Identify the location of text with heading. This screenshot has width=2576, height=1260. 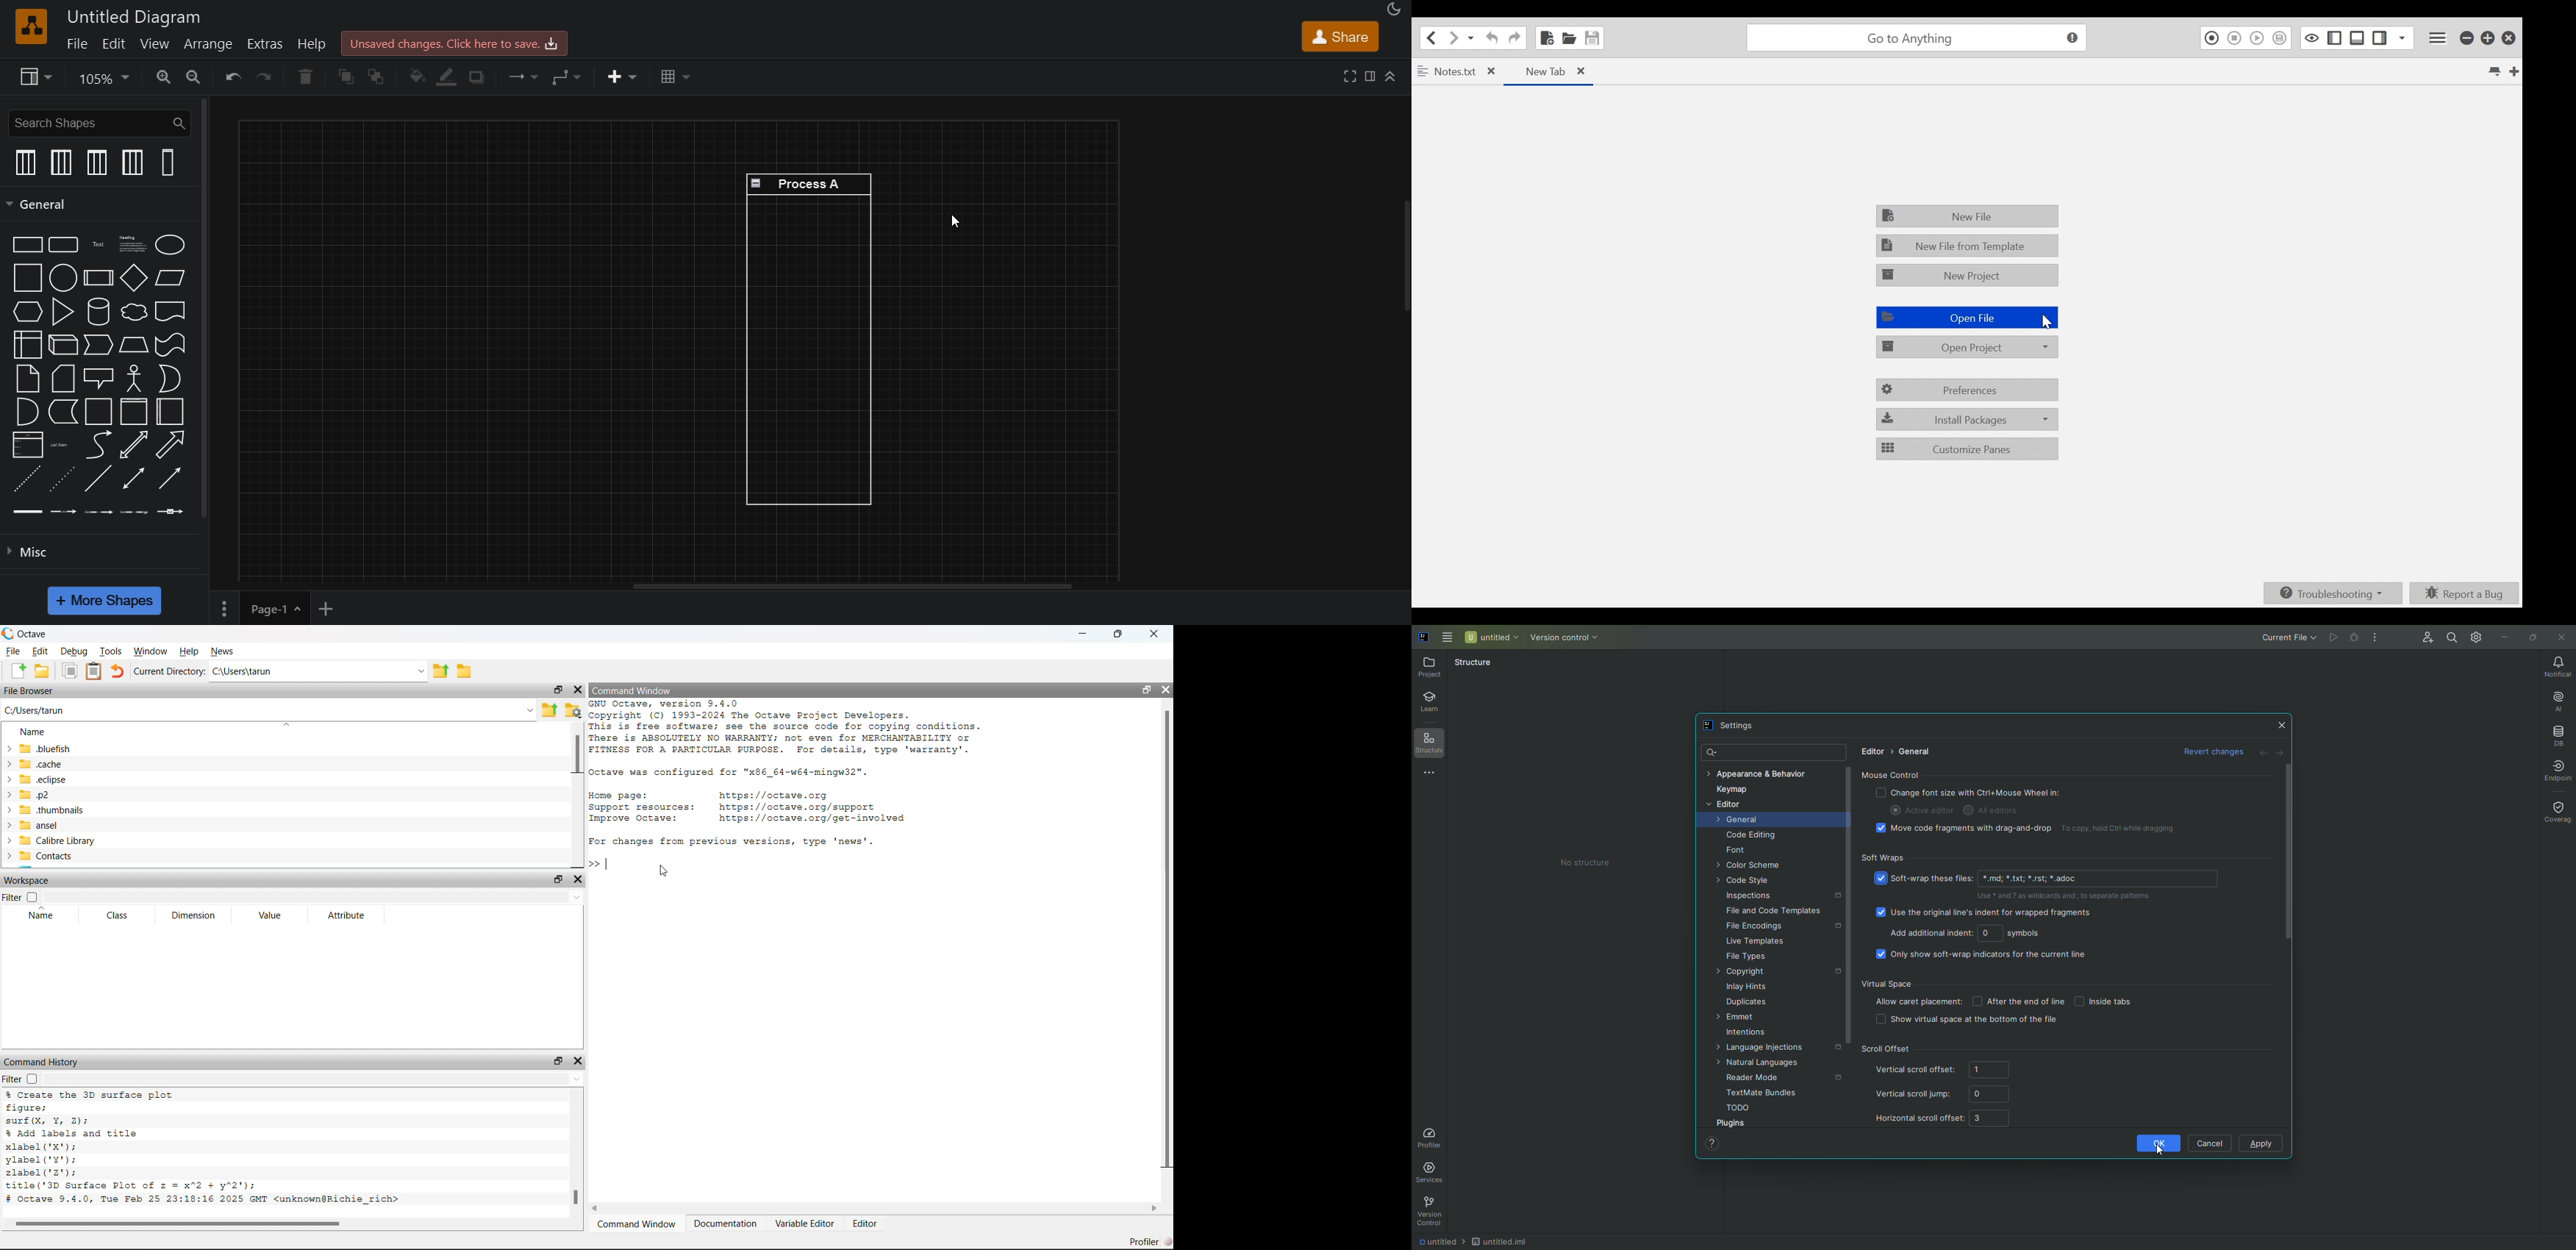
(130, 243).